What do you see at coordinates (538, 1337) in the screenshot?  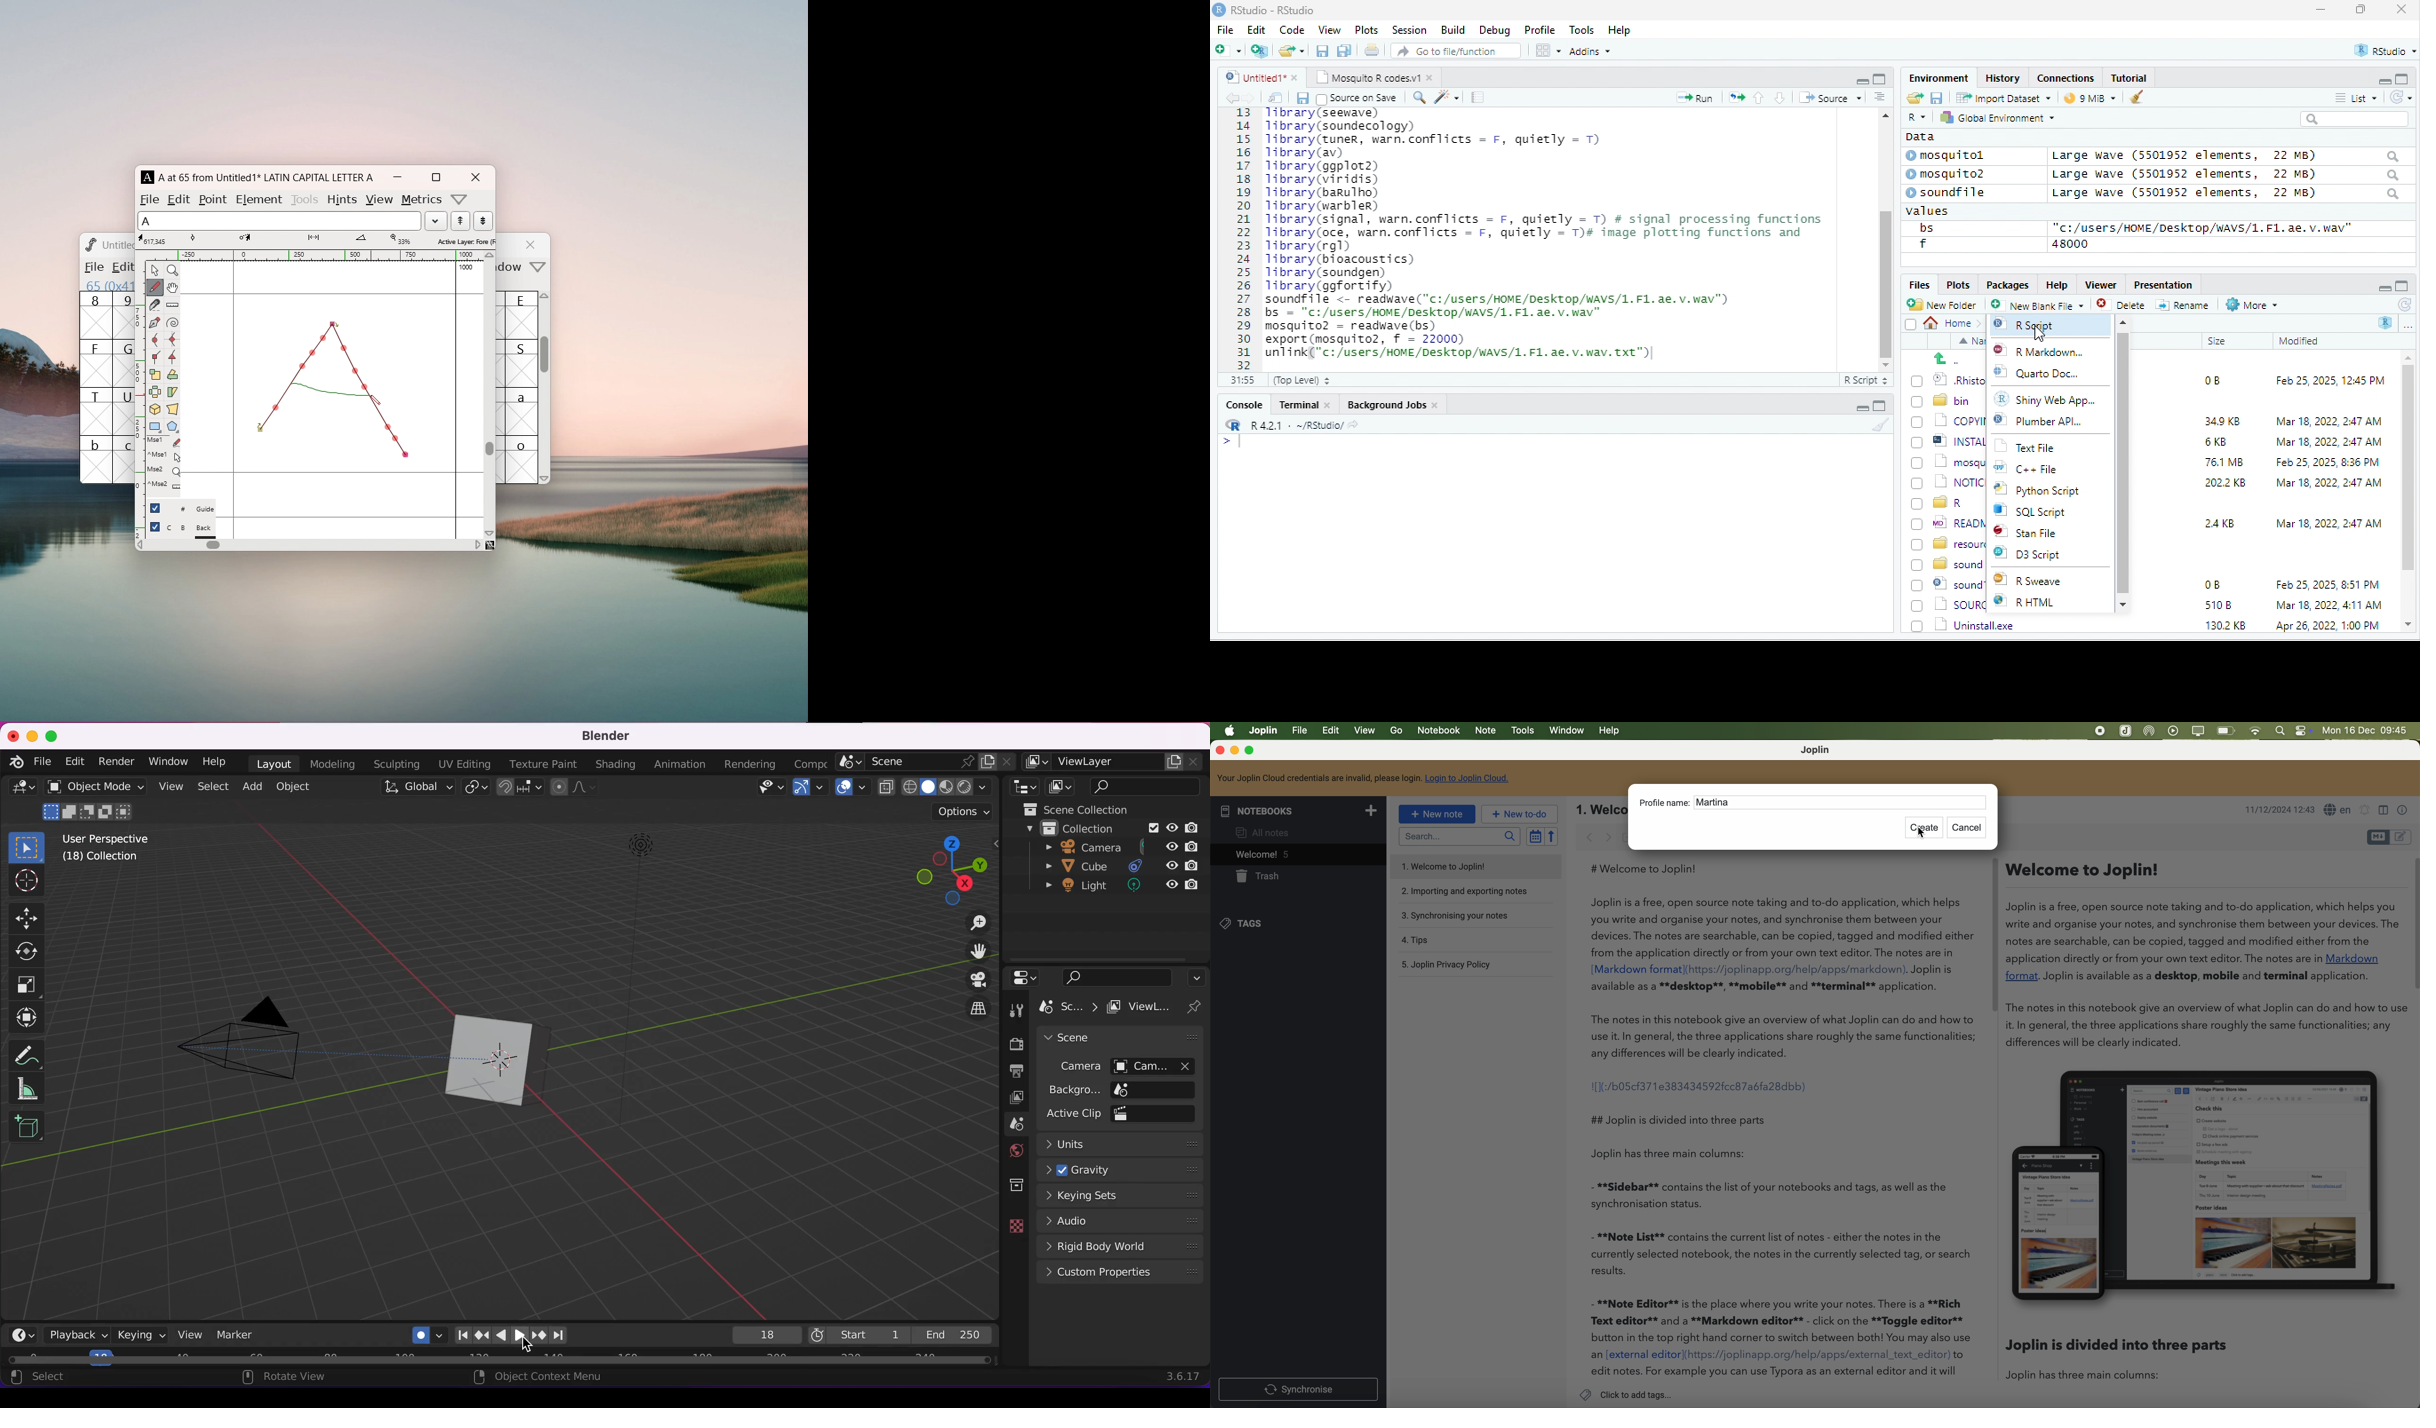 I see `jump to key point` at bounding box center [538, 1337].